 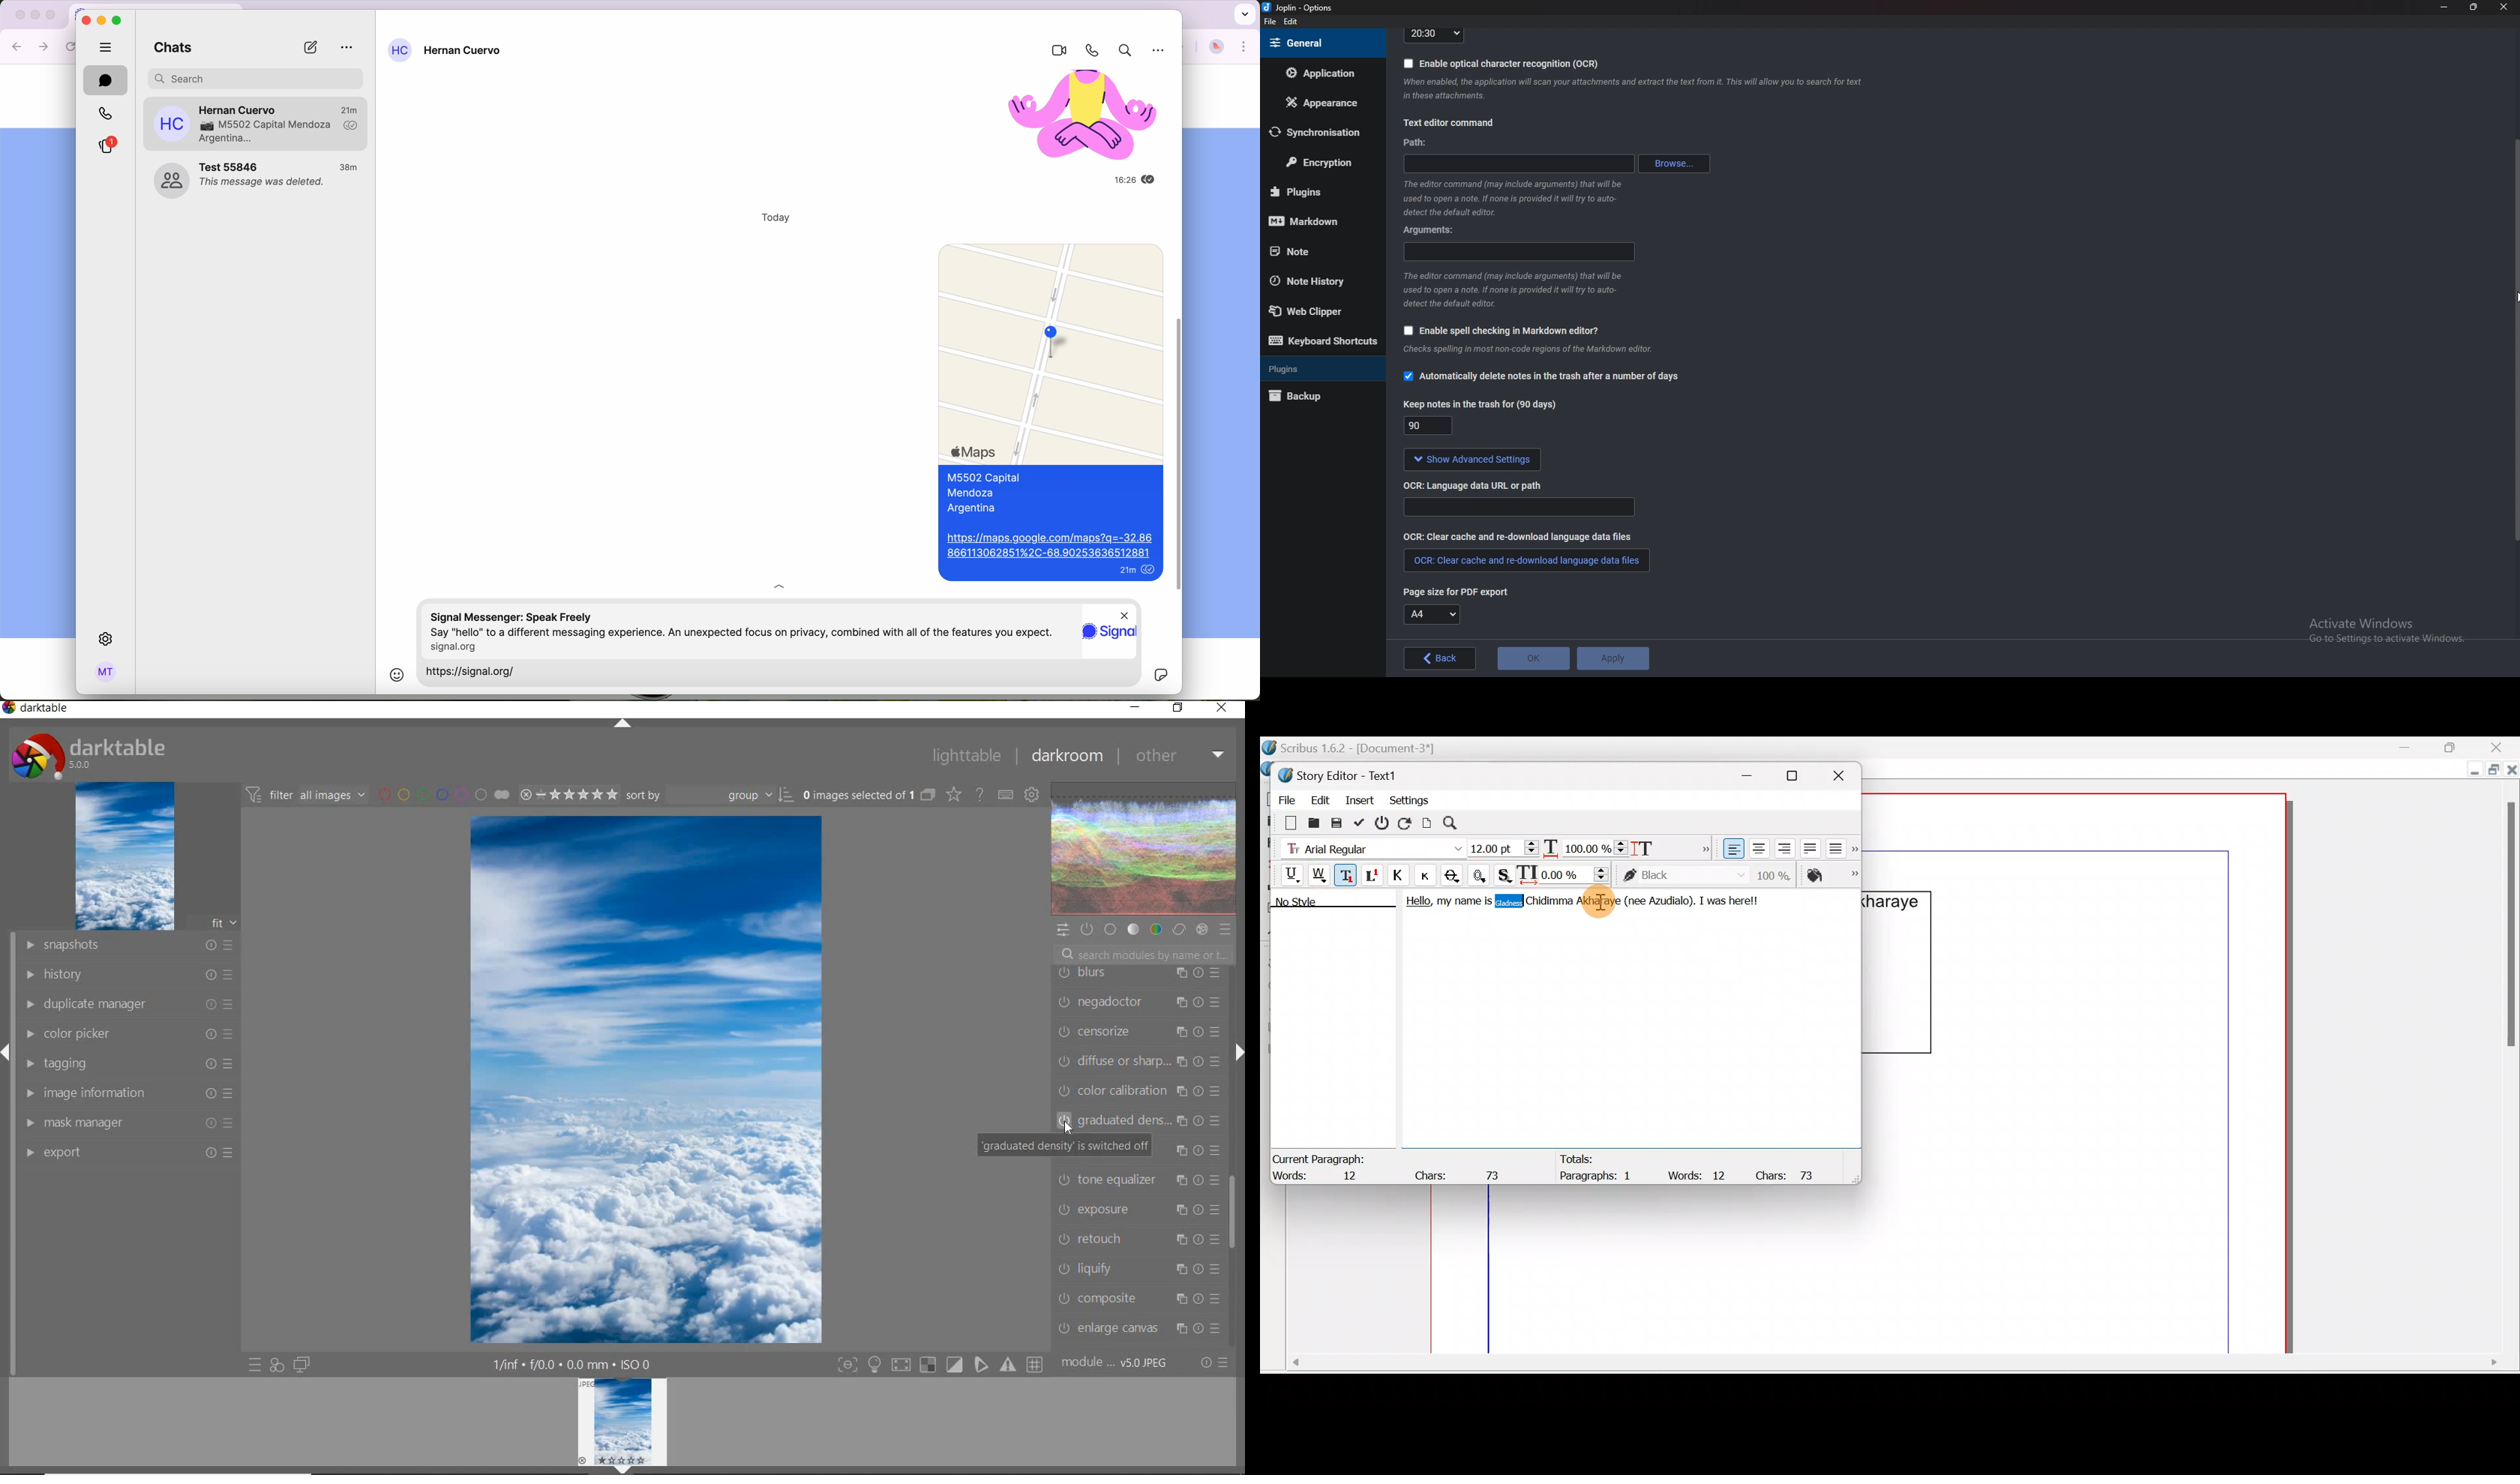 What do you see at coordinates (1070, 1130) in the screenshot?
I see `cursor` at bounding box center [1070, 1130].